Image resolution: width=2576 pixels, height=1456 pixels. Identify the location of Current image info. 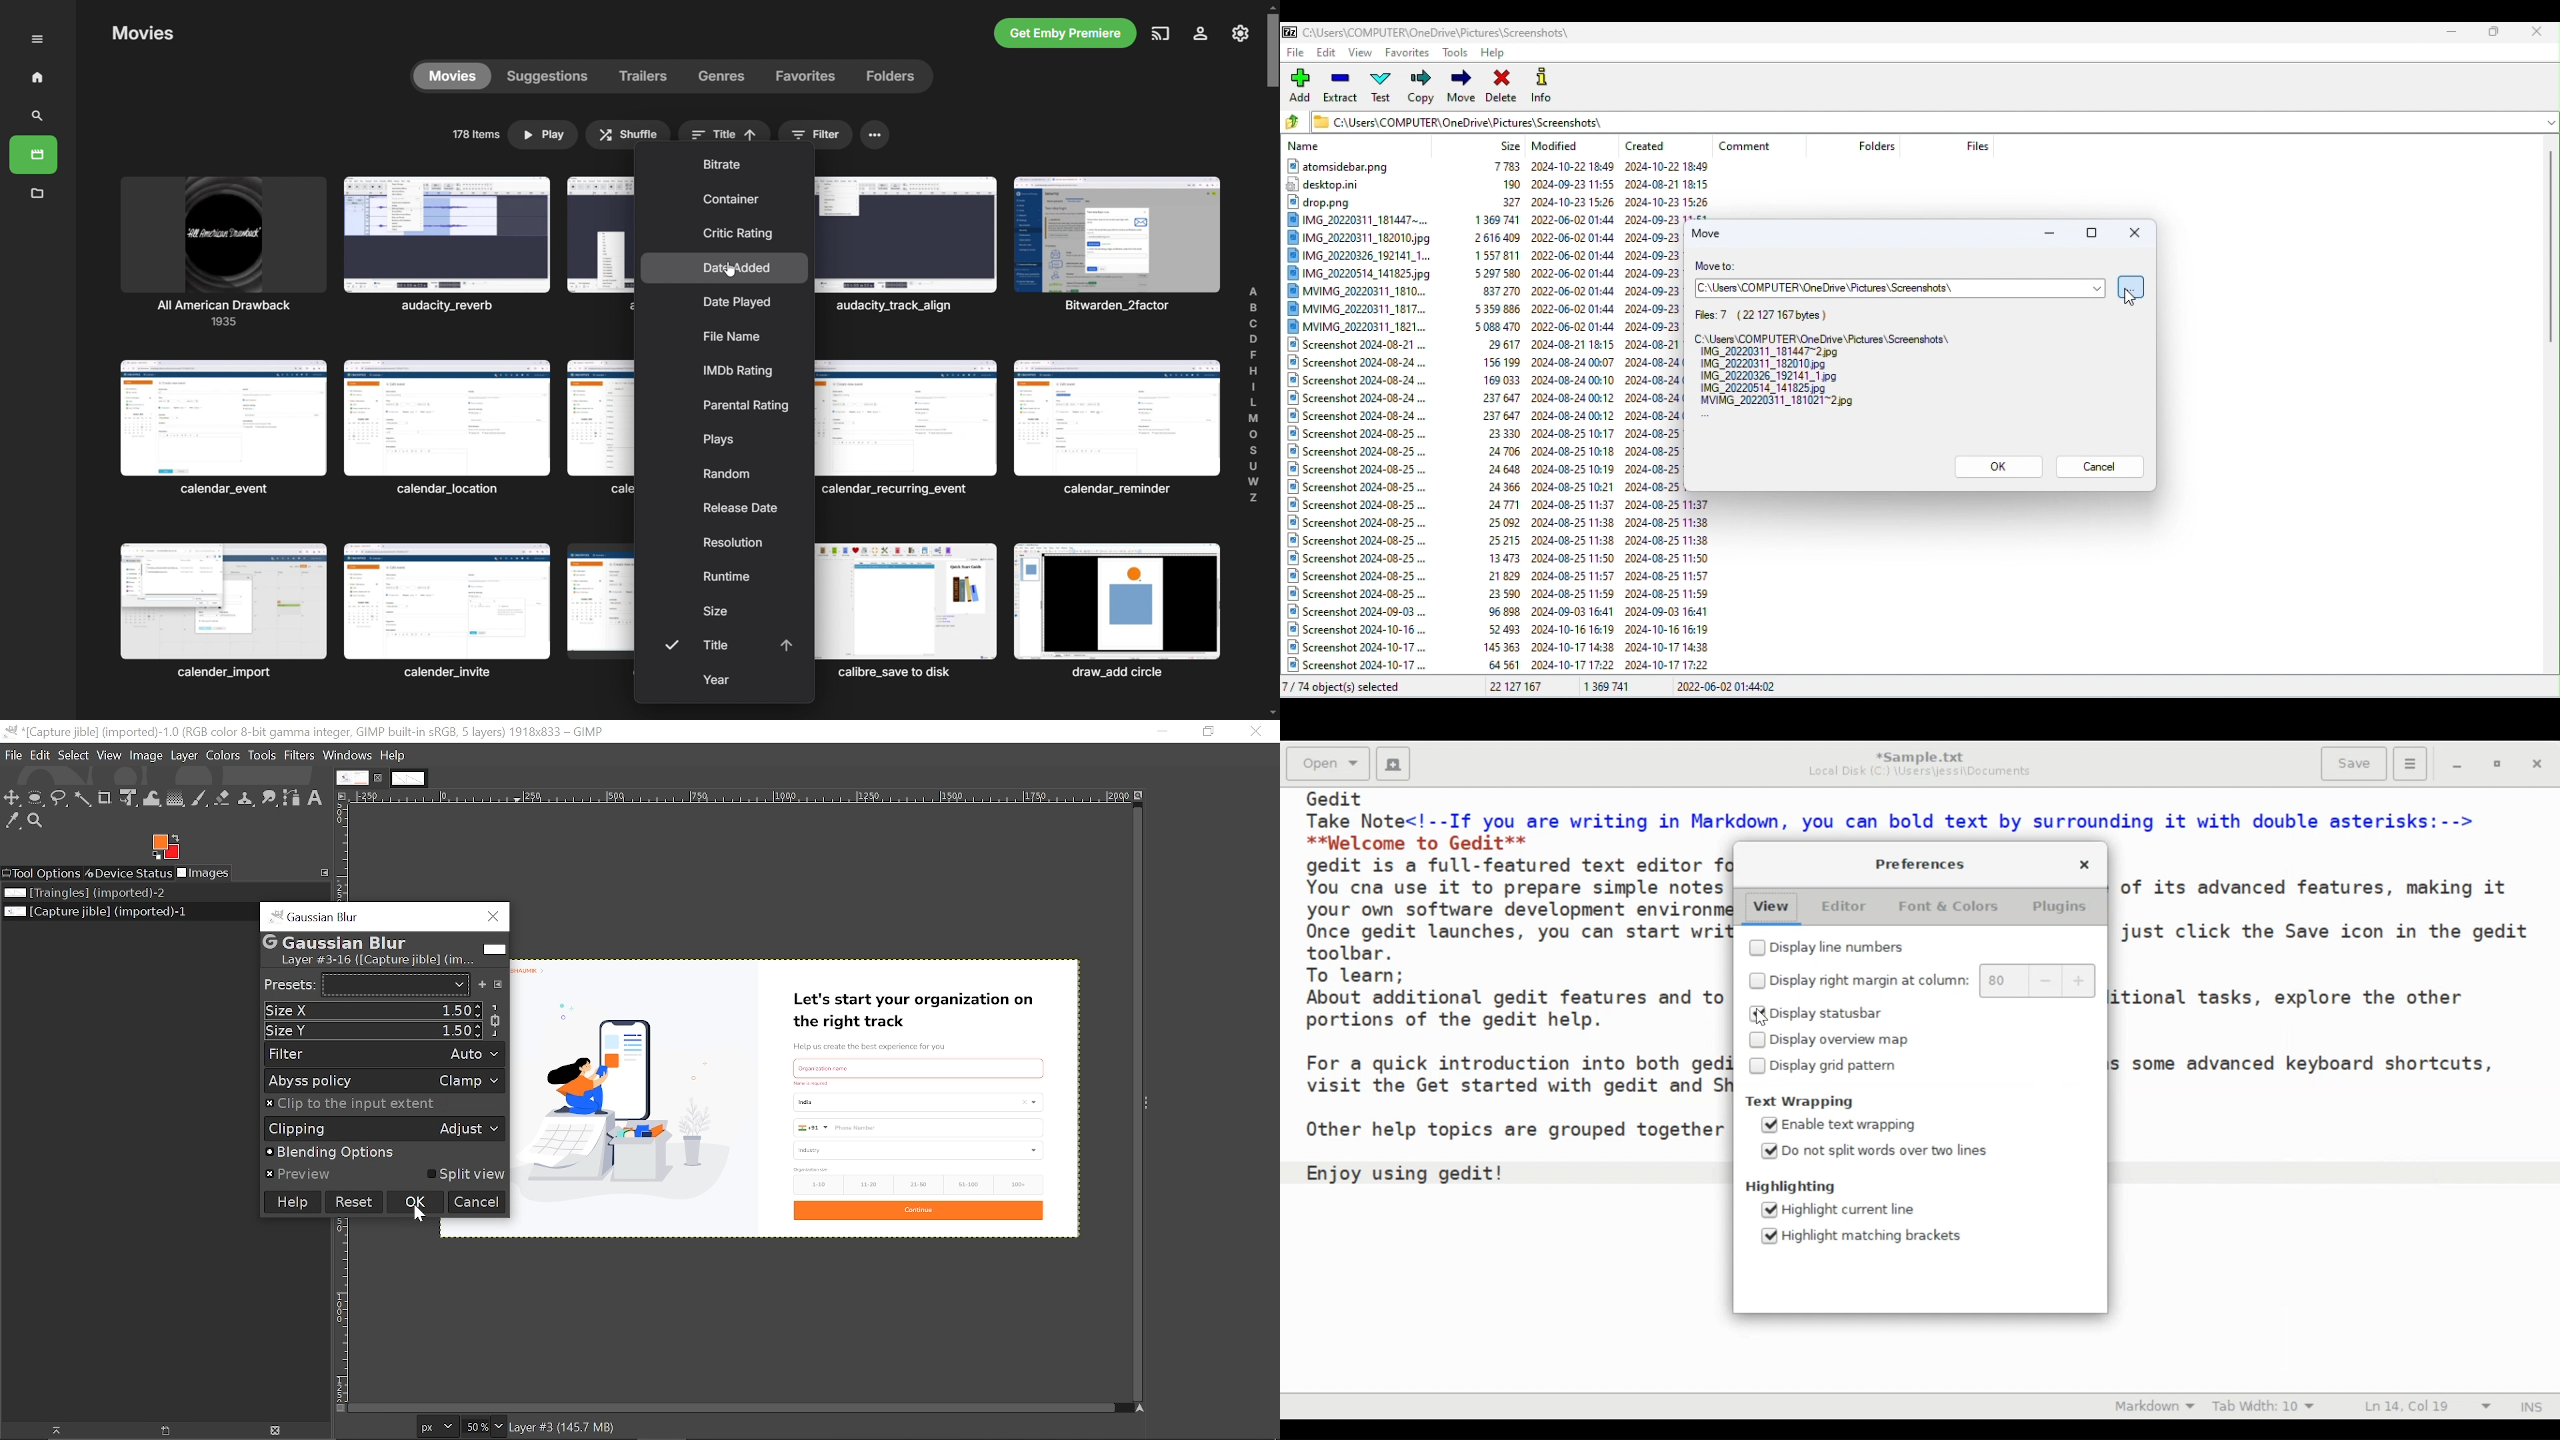
(563, 1427).